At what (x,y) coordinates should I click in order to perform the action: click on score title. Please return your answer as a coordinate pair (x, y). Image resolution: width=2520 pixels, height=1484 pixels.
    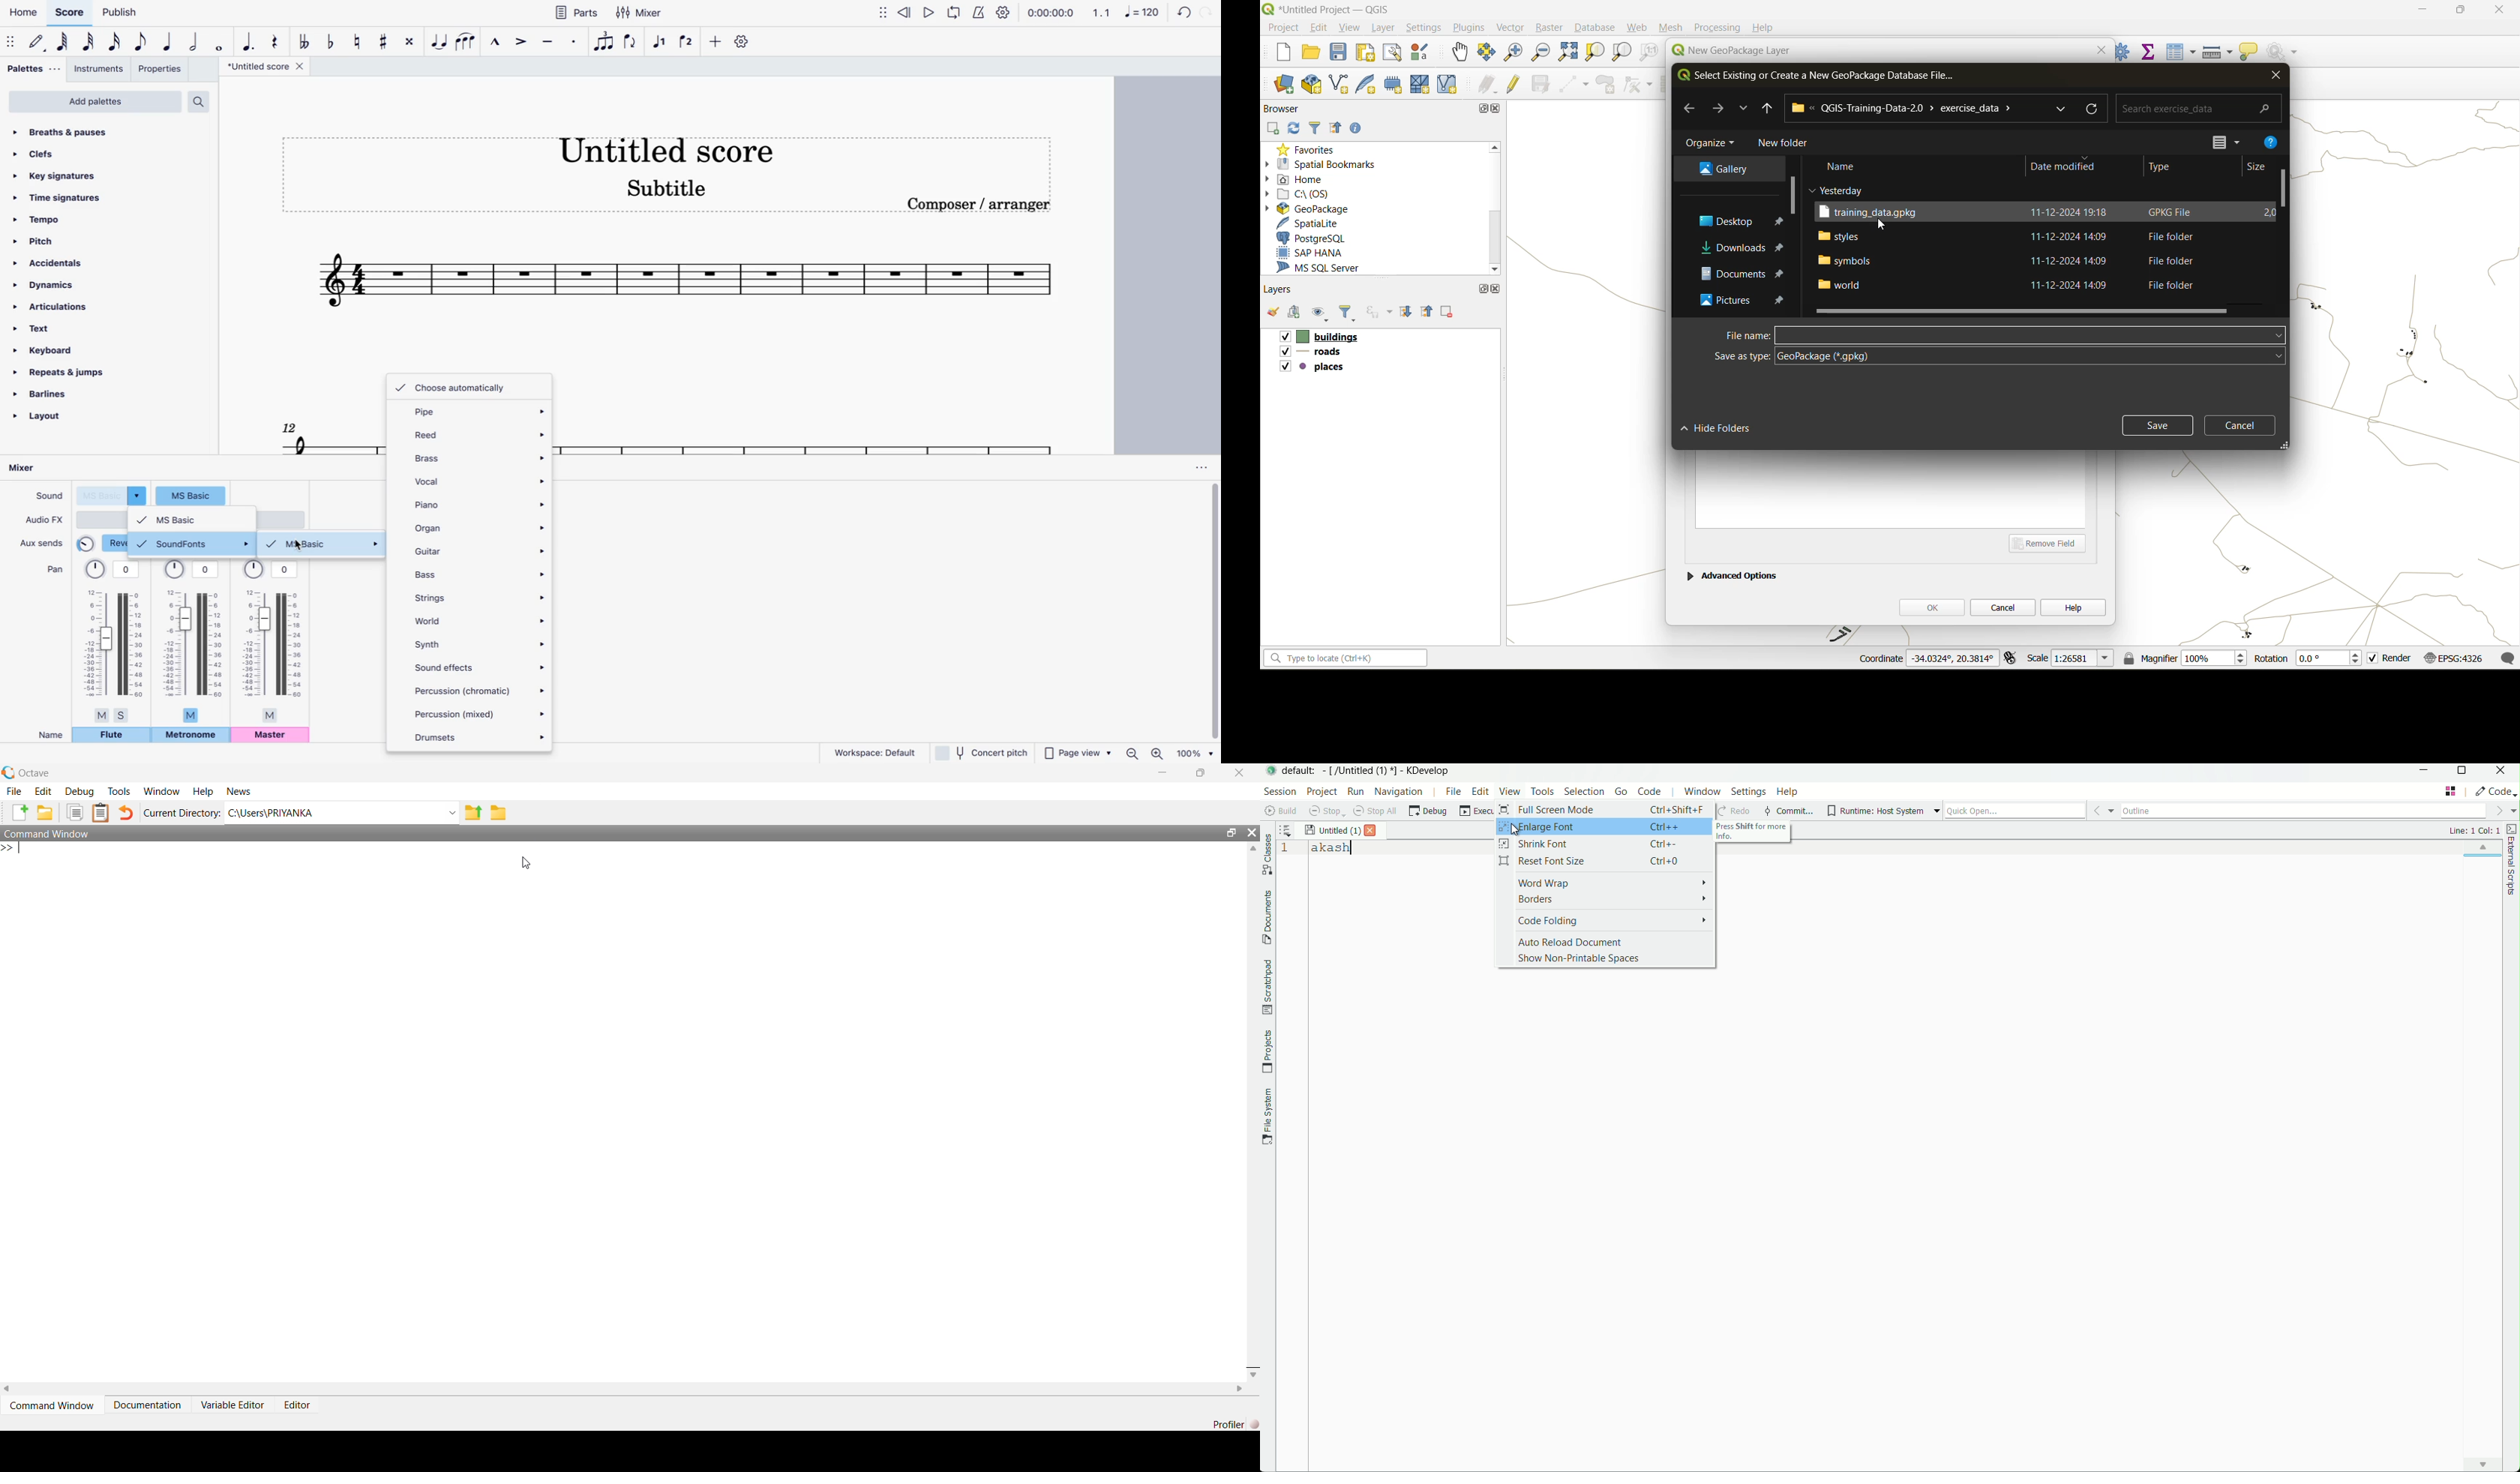
    Looking at the image, I should click on (268, 66).